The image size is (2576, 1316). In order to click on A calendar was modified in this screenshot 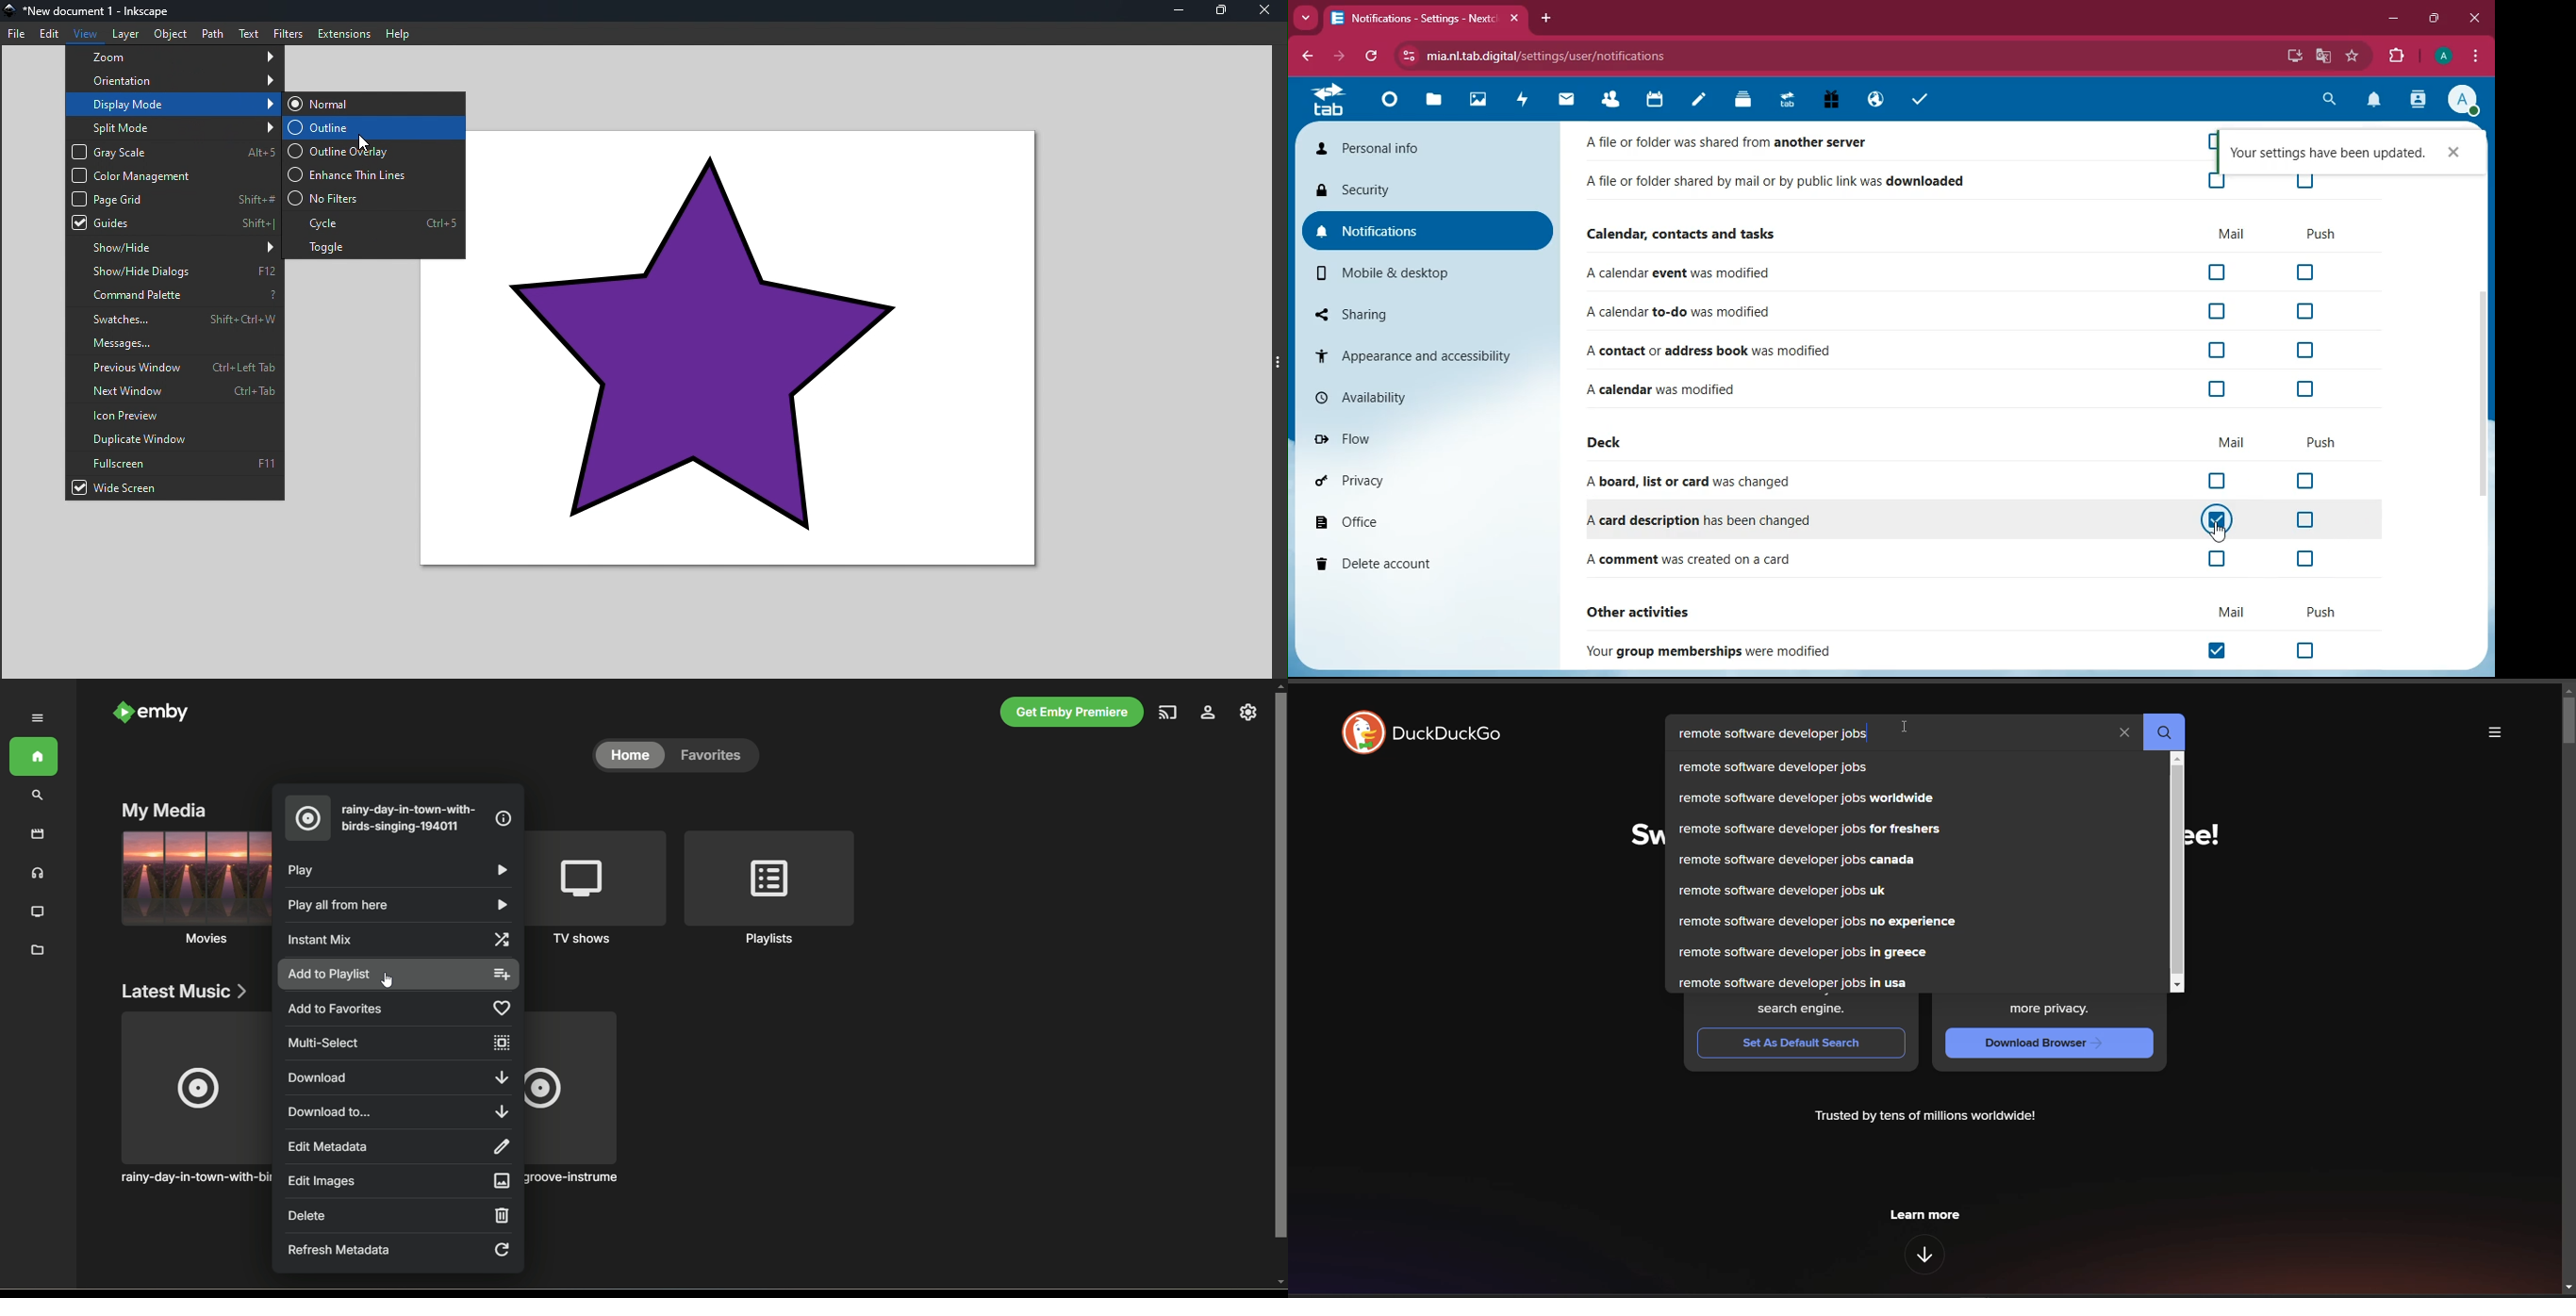, I will do `click(1681, 387)`.